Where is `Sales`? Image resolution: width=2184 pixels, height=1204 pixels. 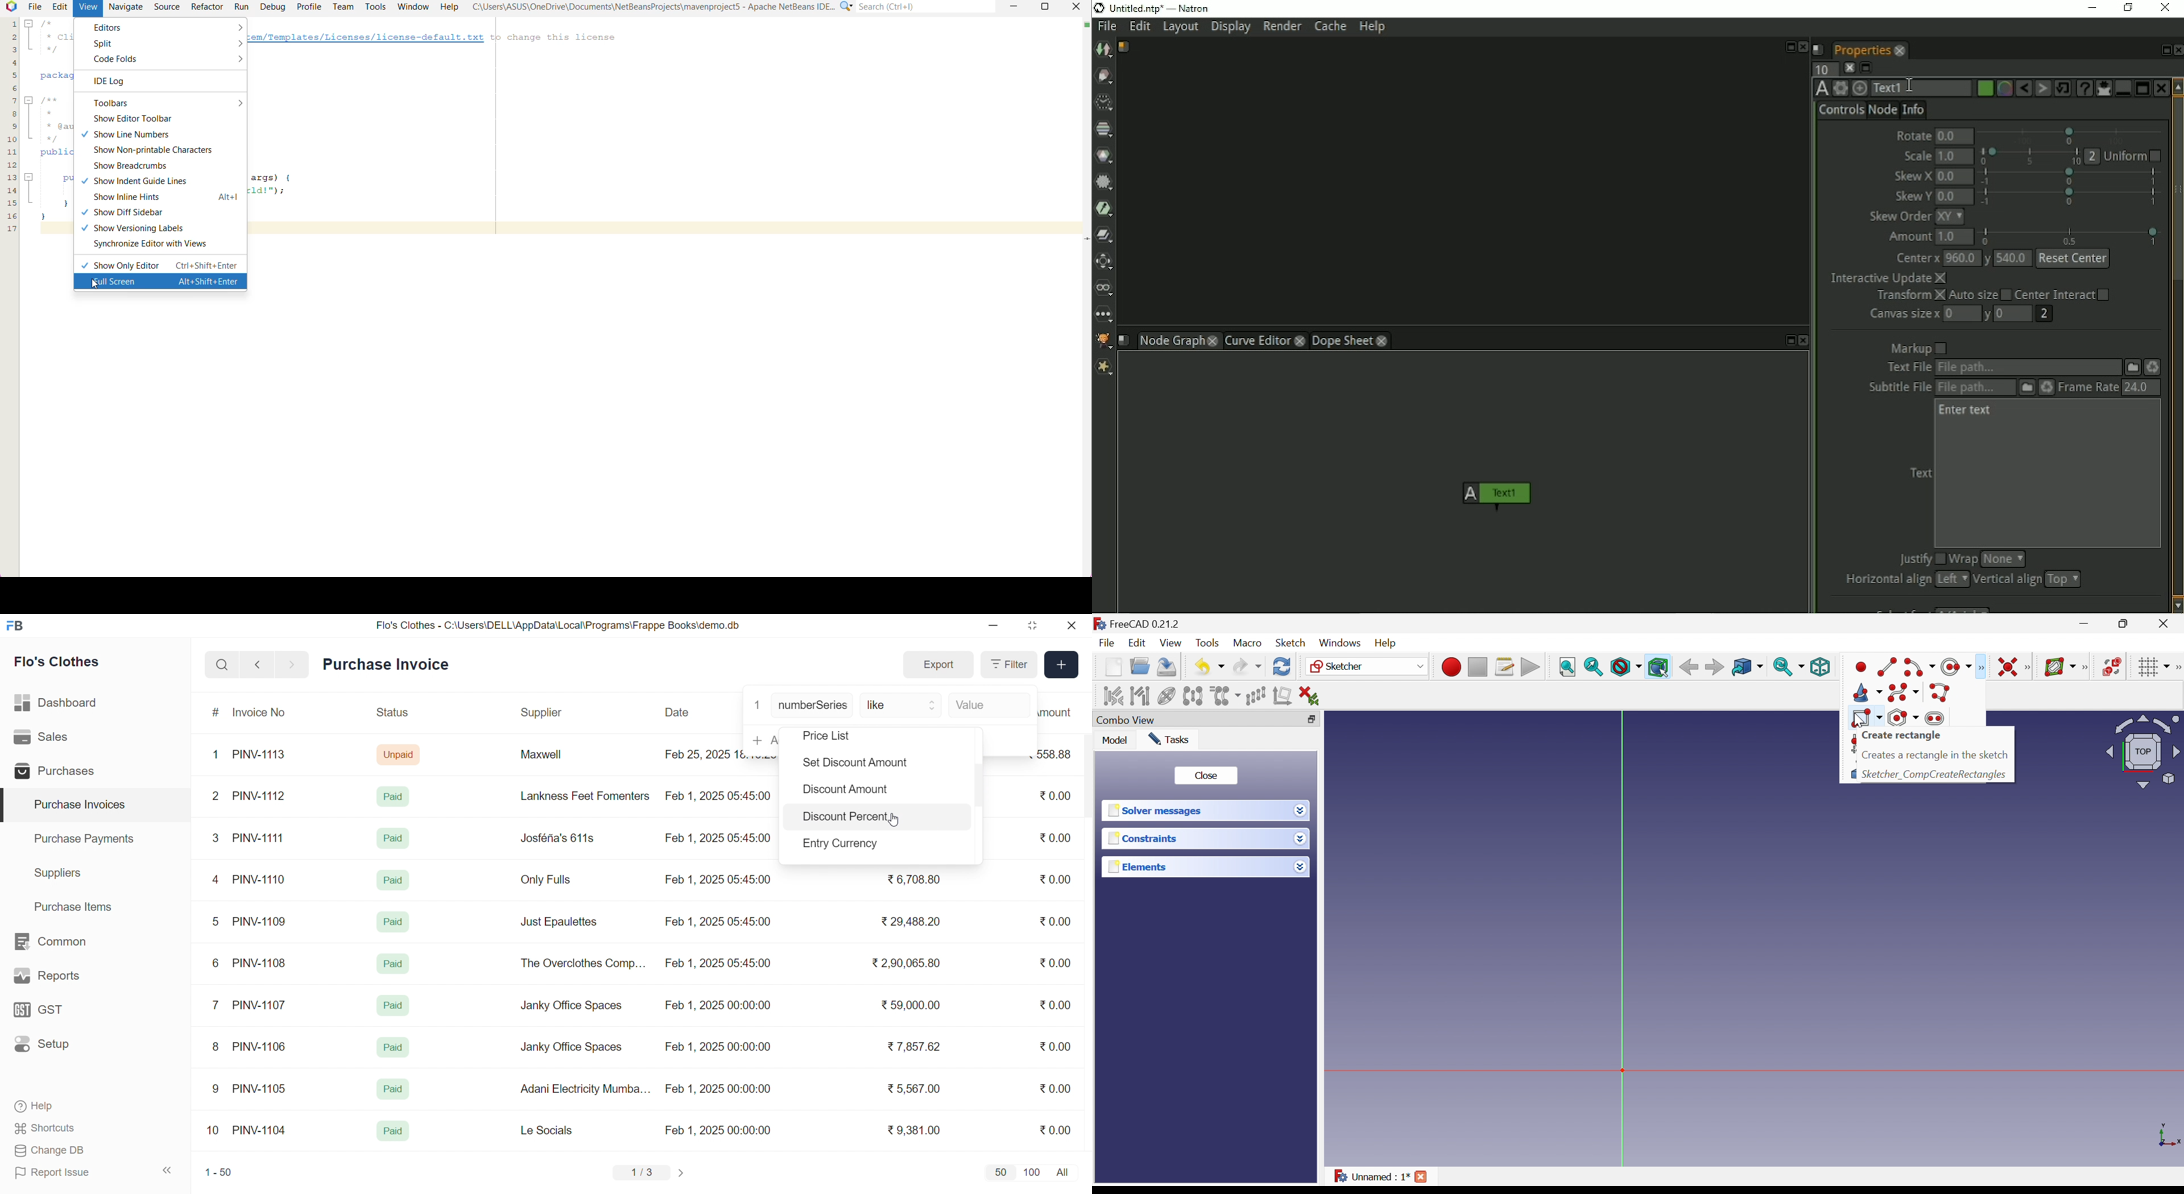
Sales is located at coordinates (59, 739).